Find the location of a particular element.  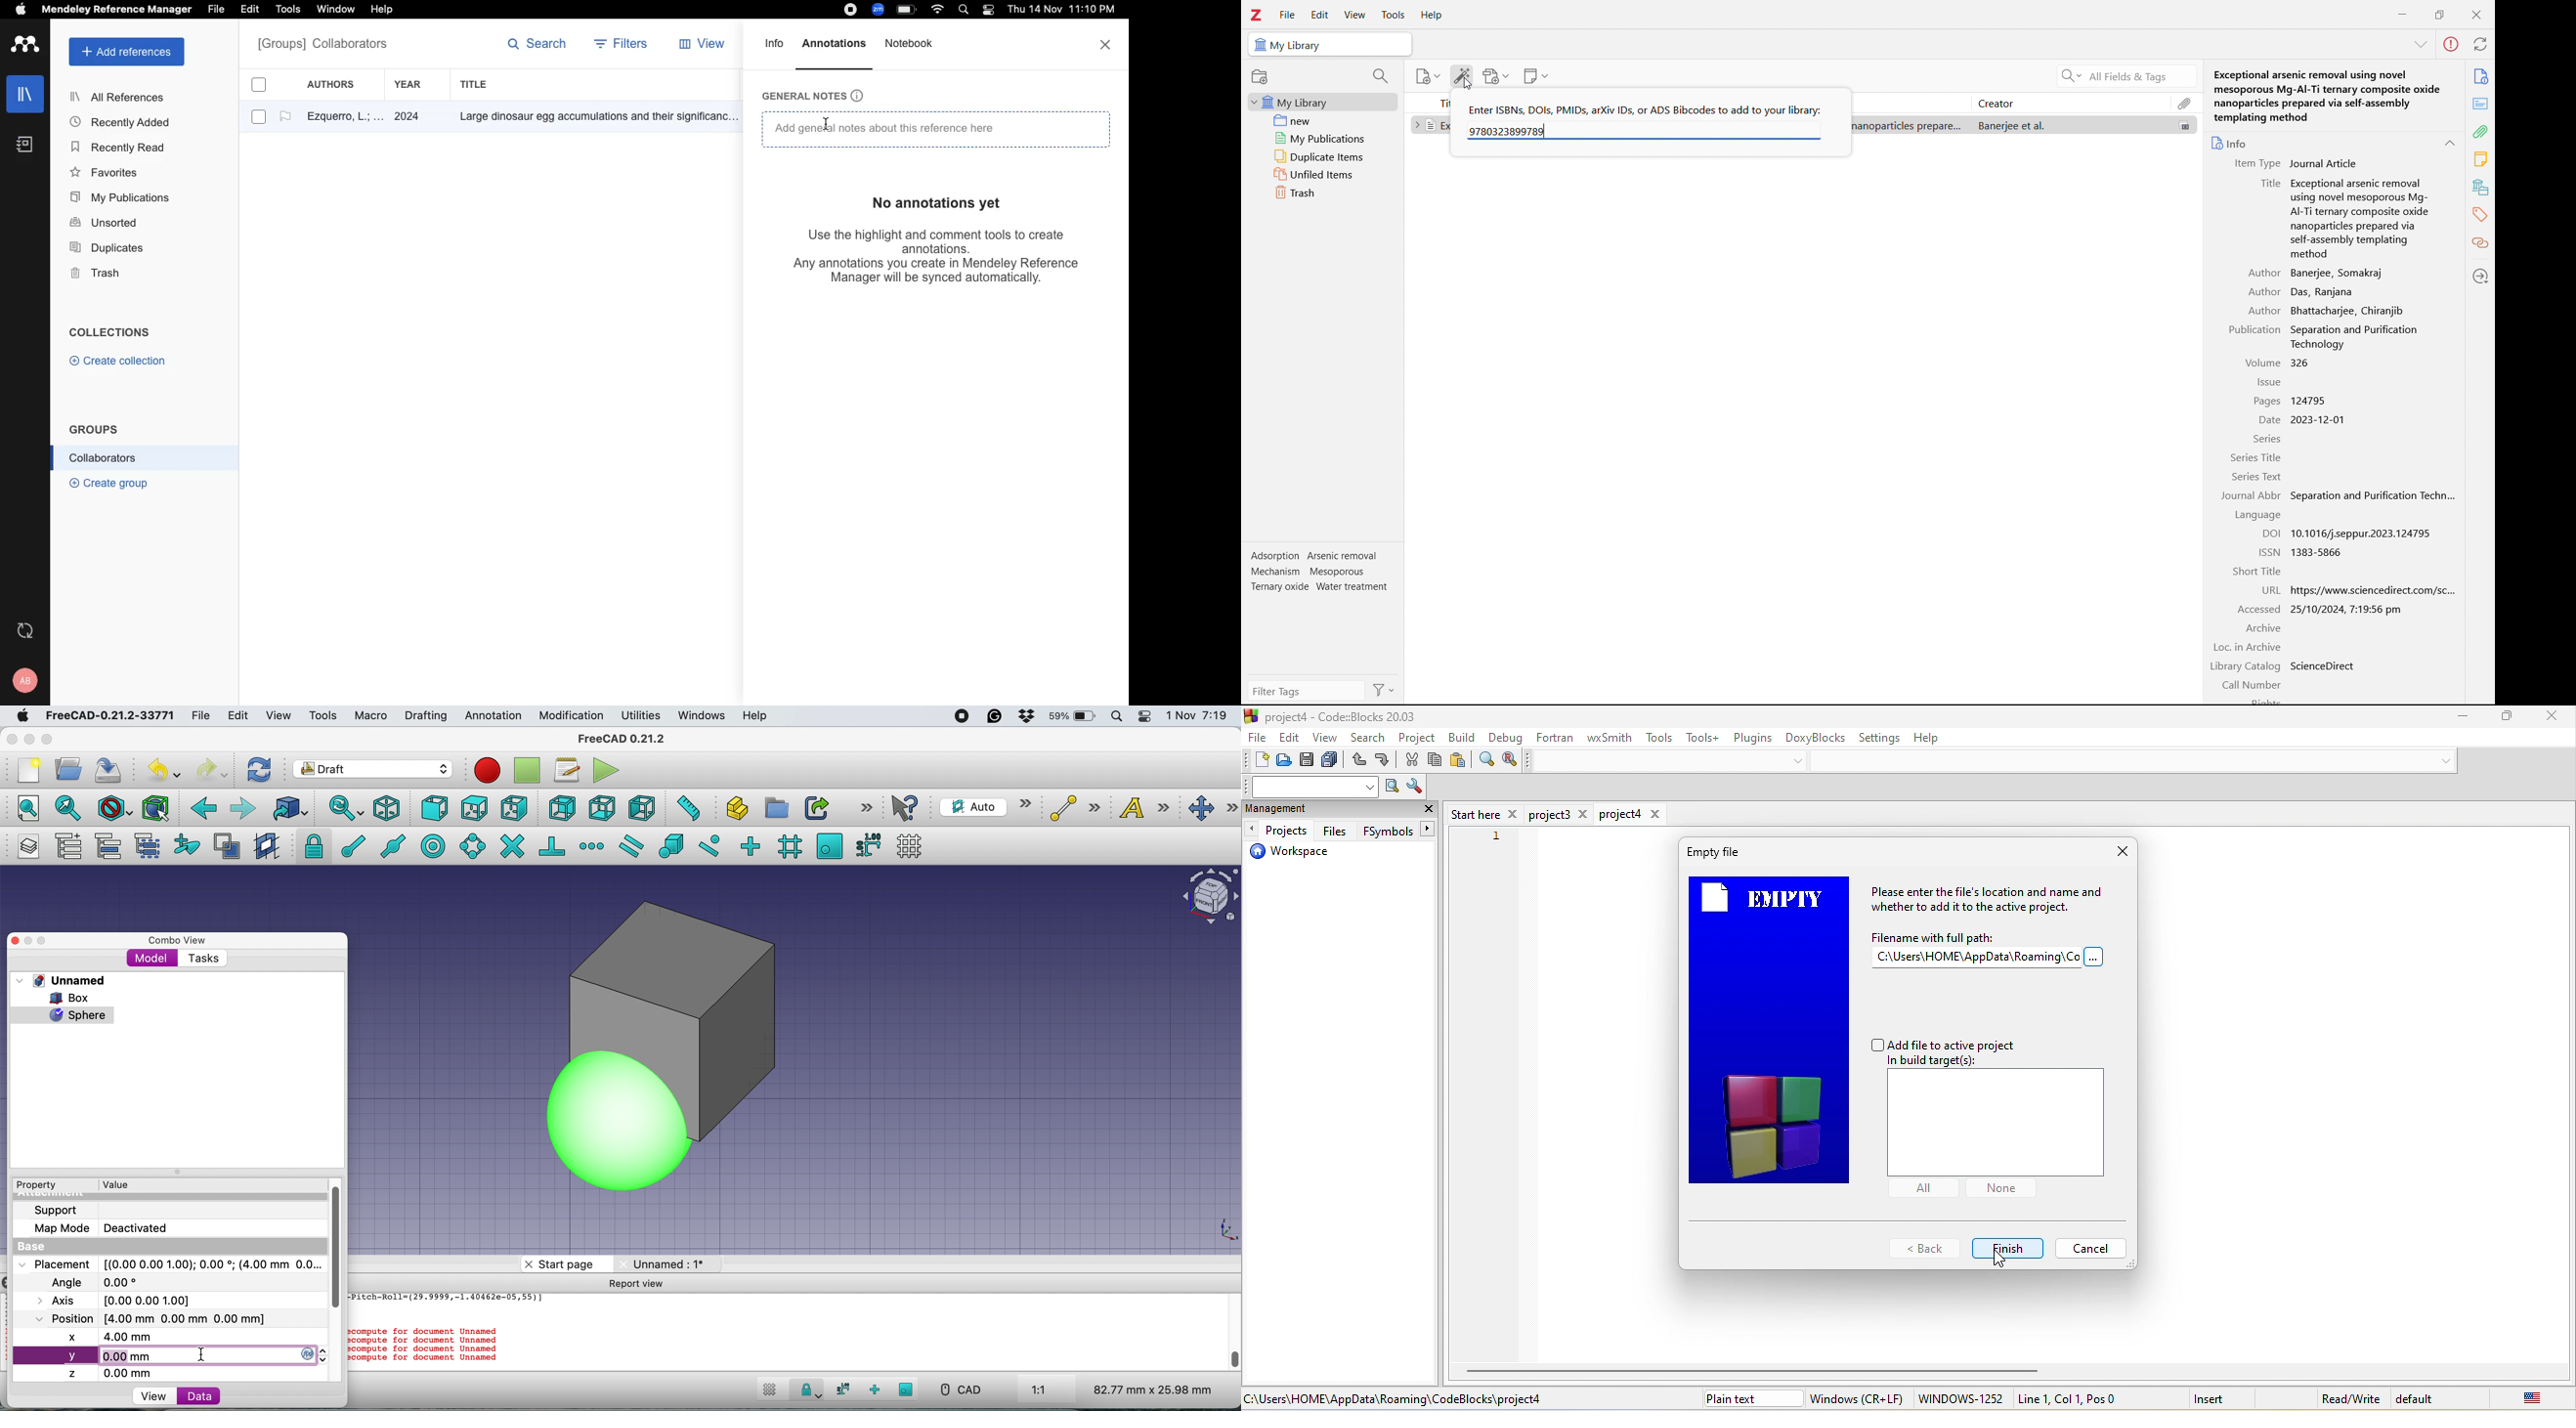

minimize is located at coordinates (2403, 13).